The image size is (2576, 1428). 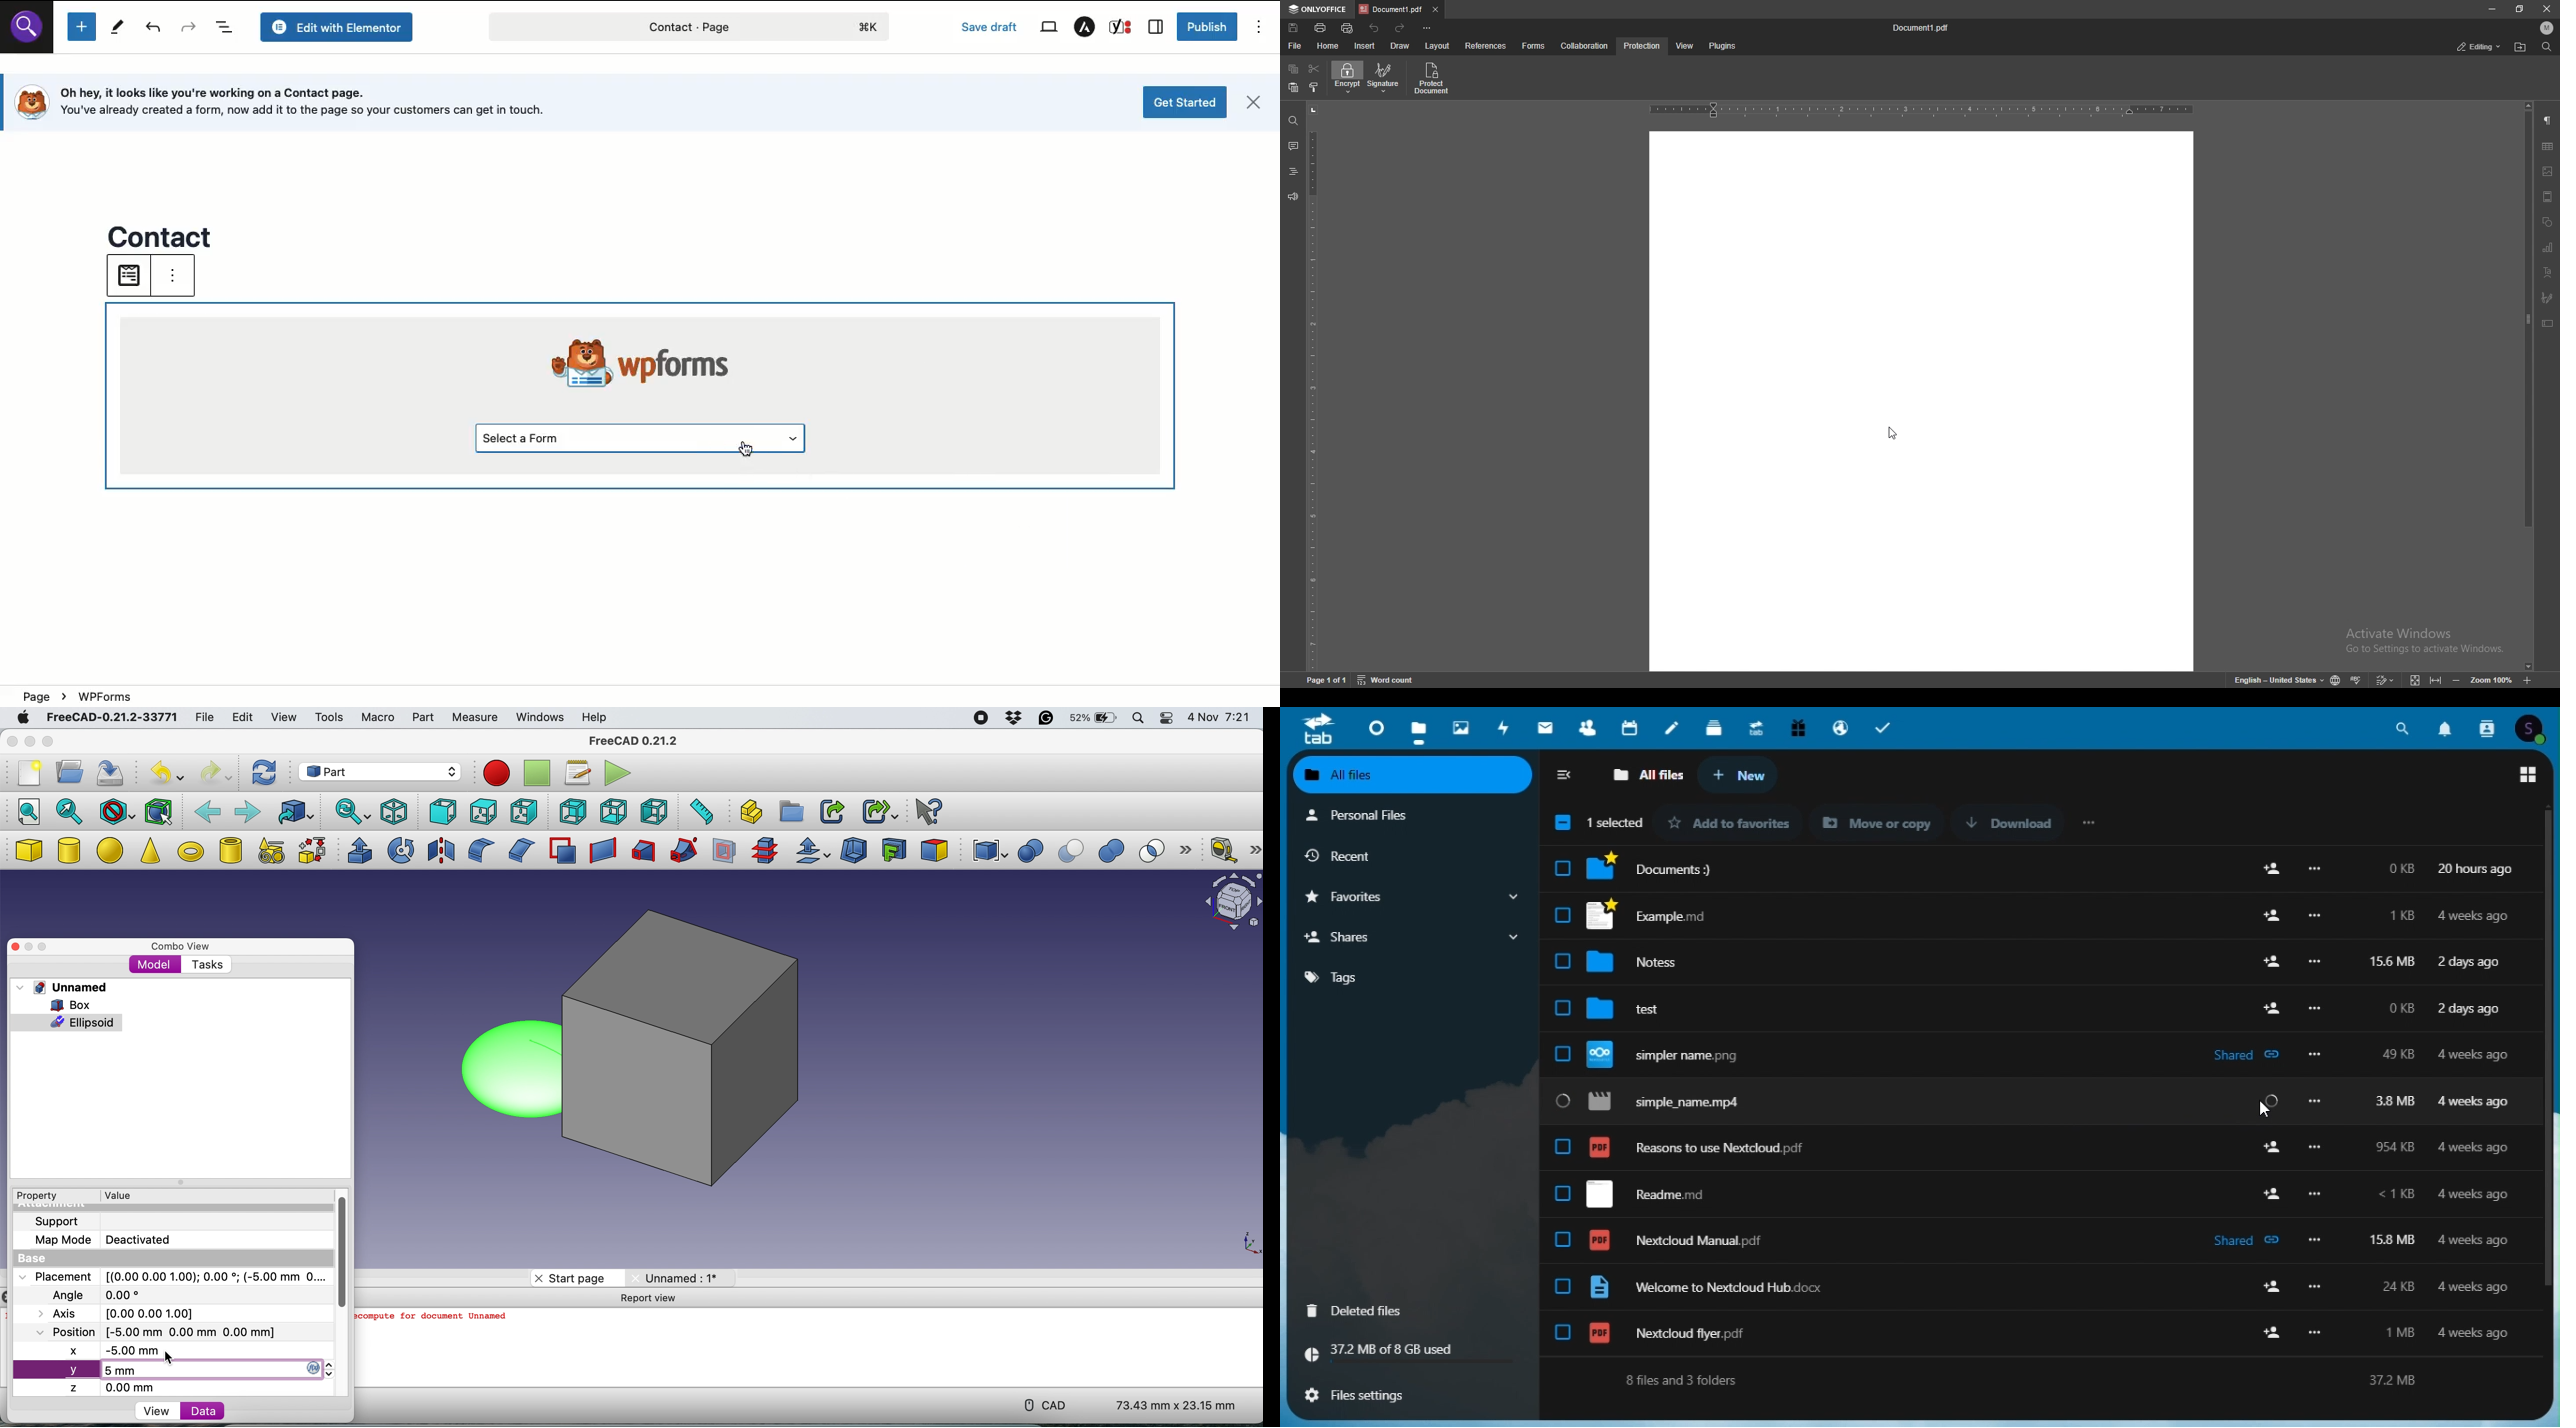 What do you see at coordinates (1714, 729) in the screenshot?
I see `deck` at bounding box center [1714, 729].